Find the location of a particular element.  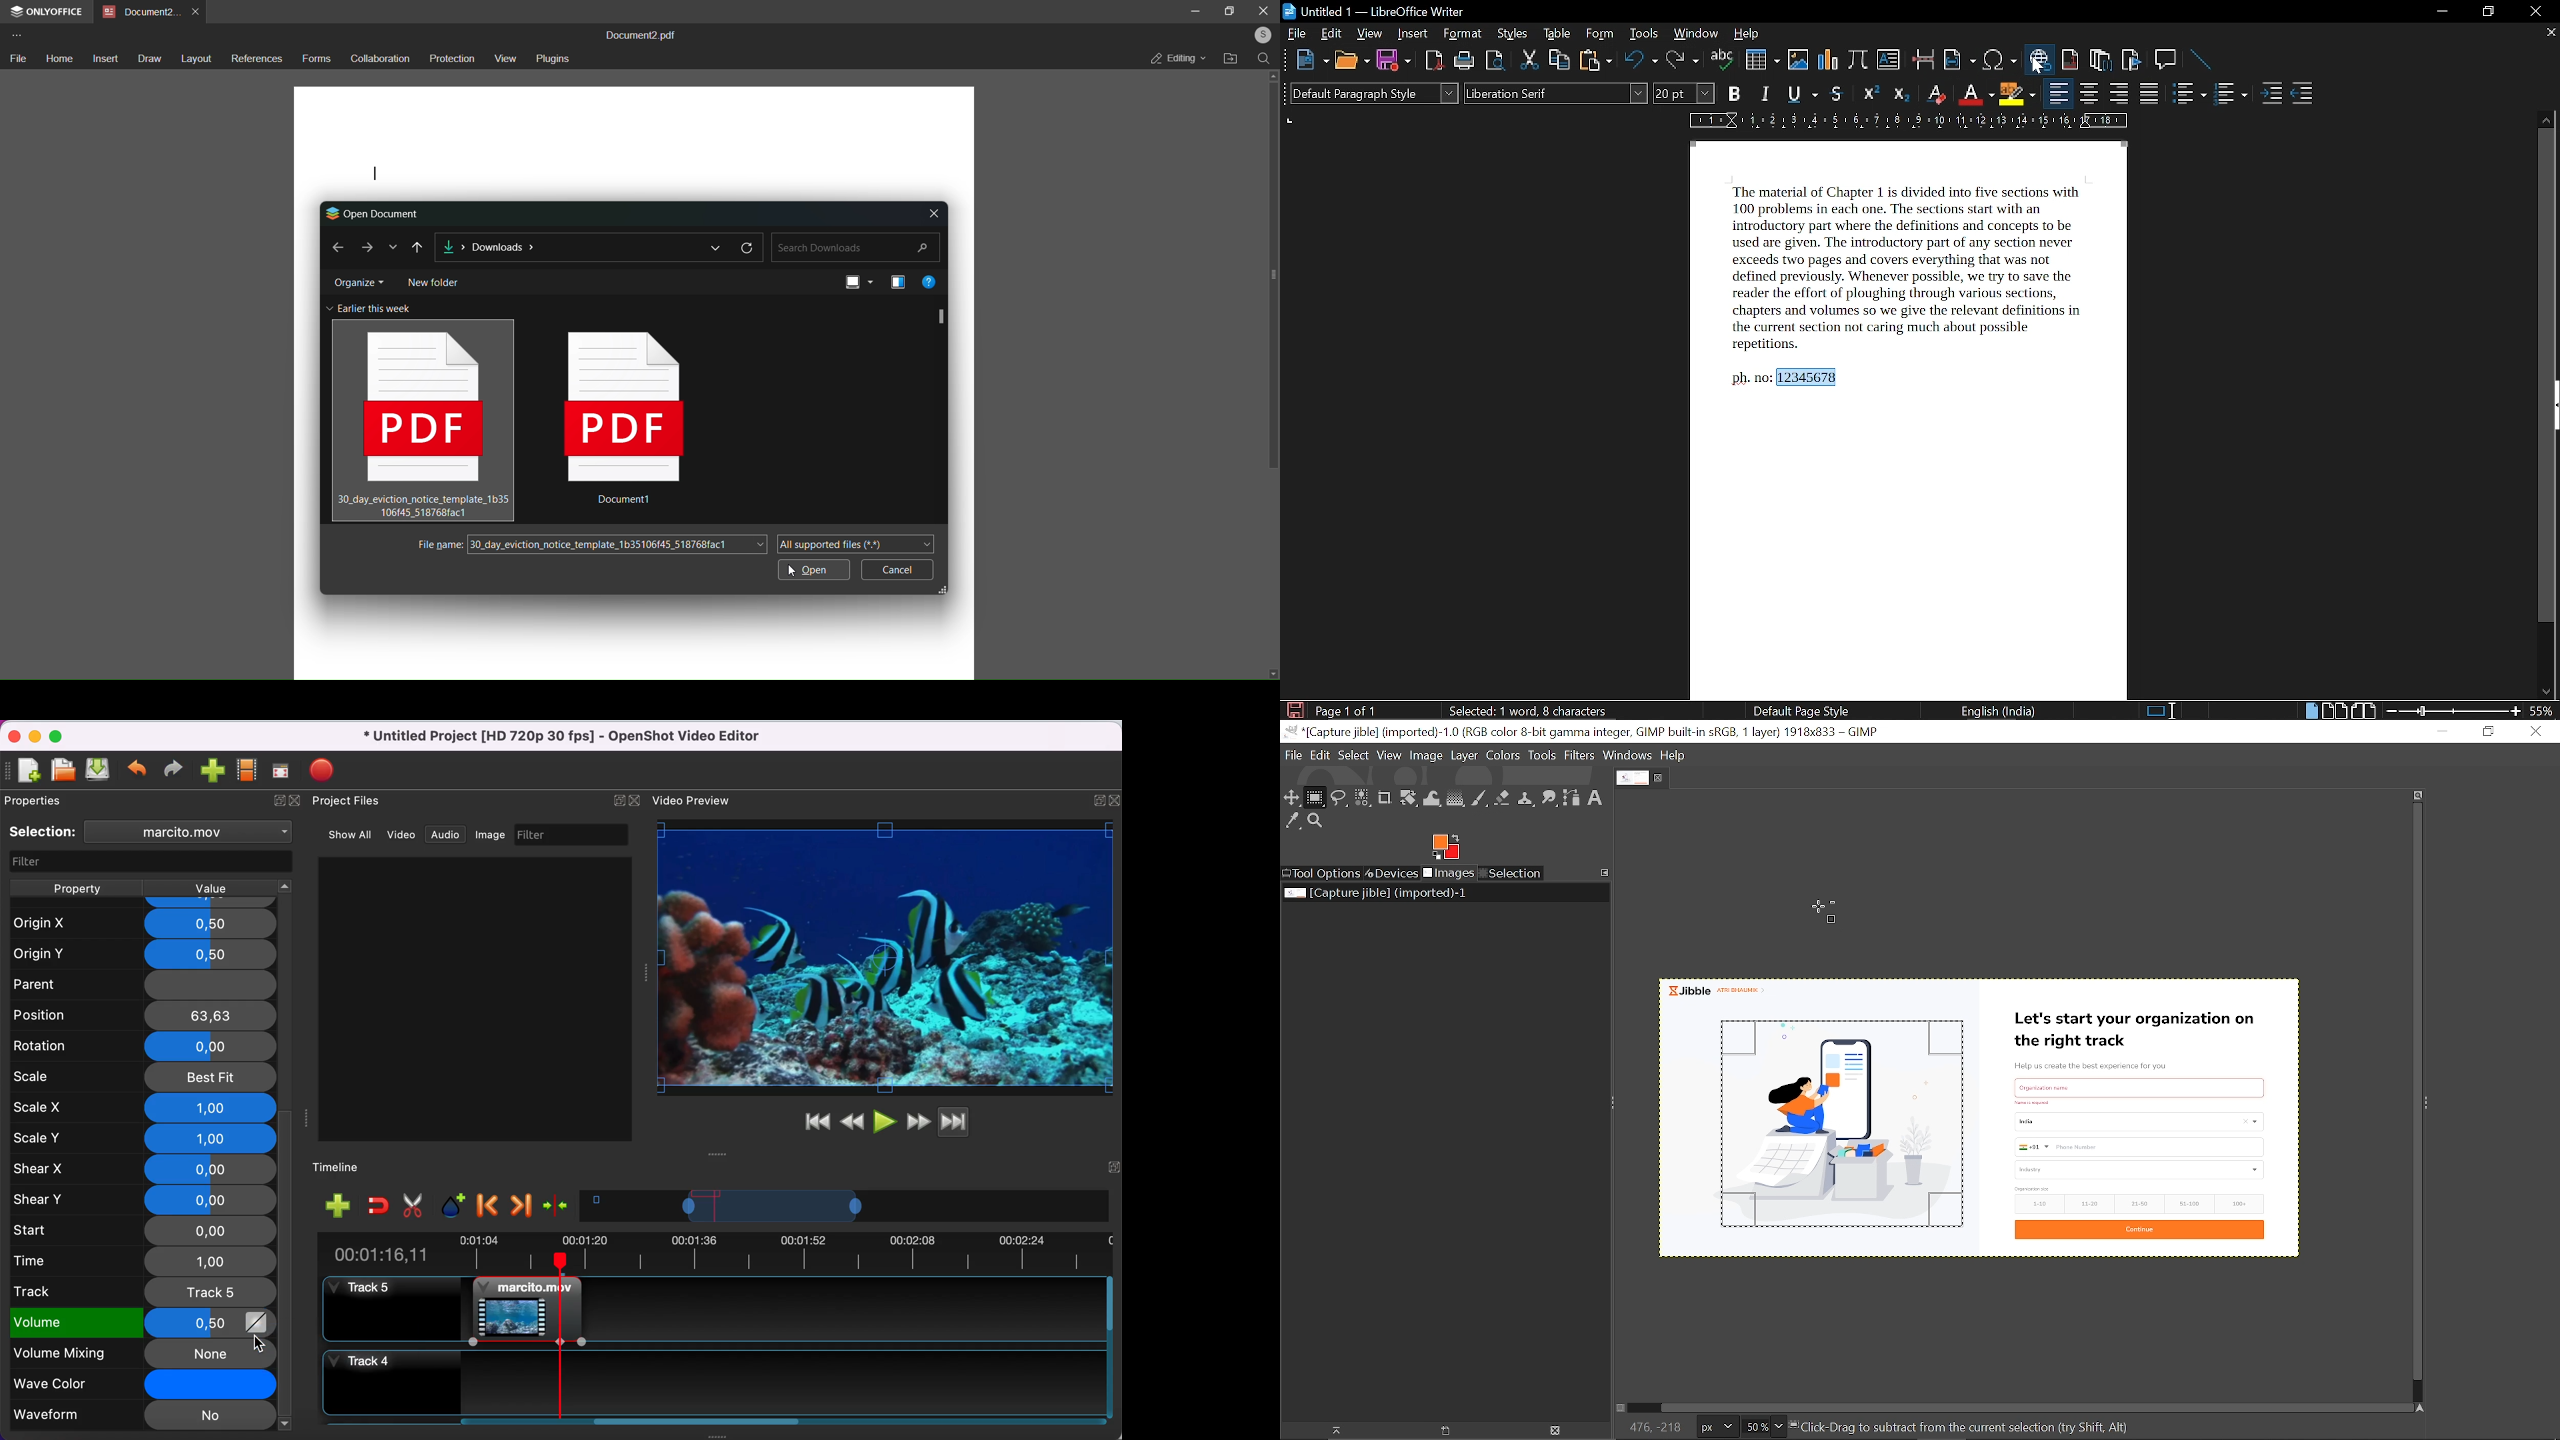

choose profile is located at coordinates (246, 771).